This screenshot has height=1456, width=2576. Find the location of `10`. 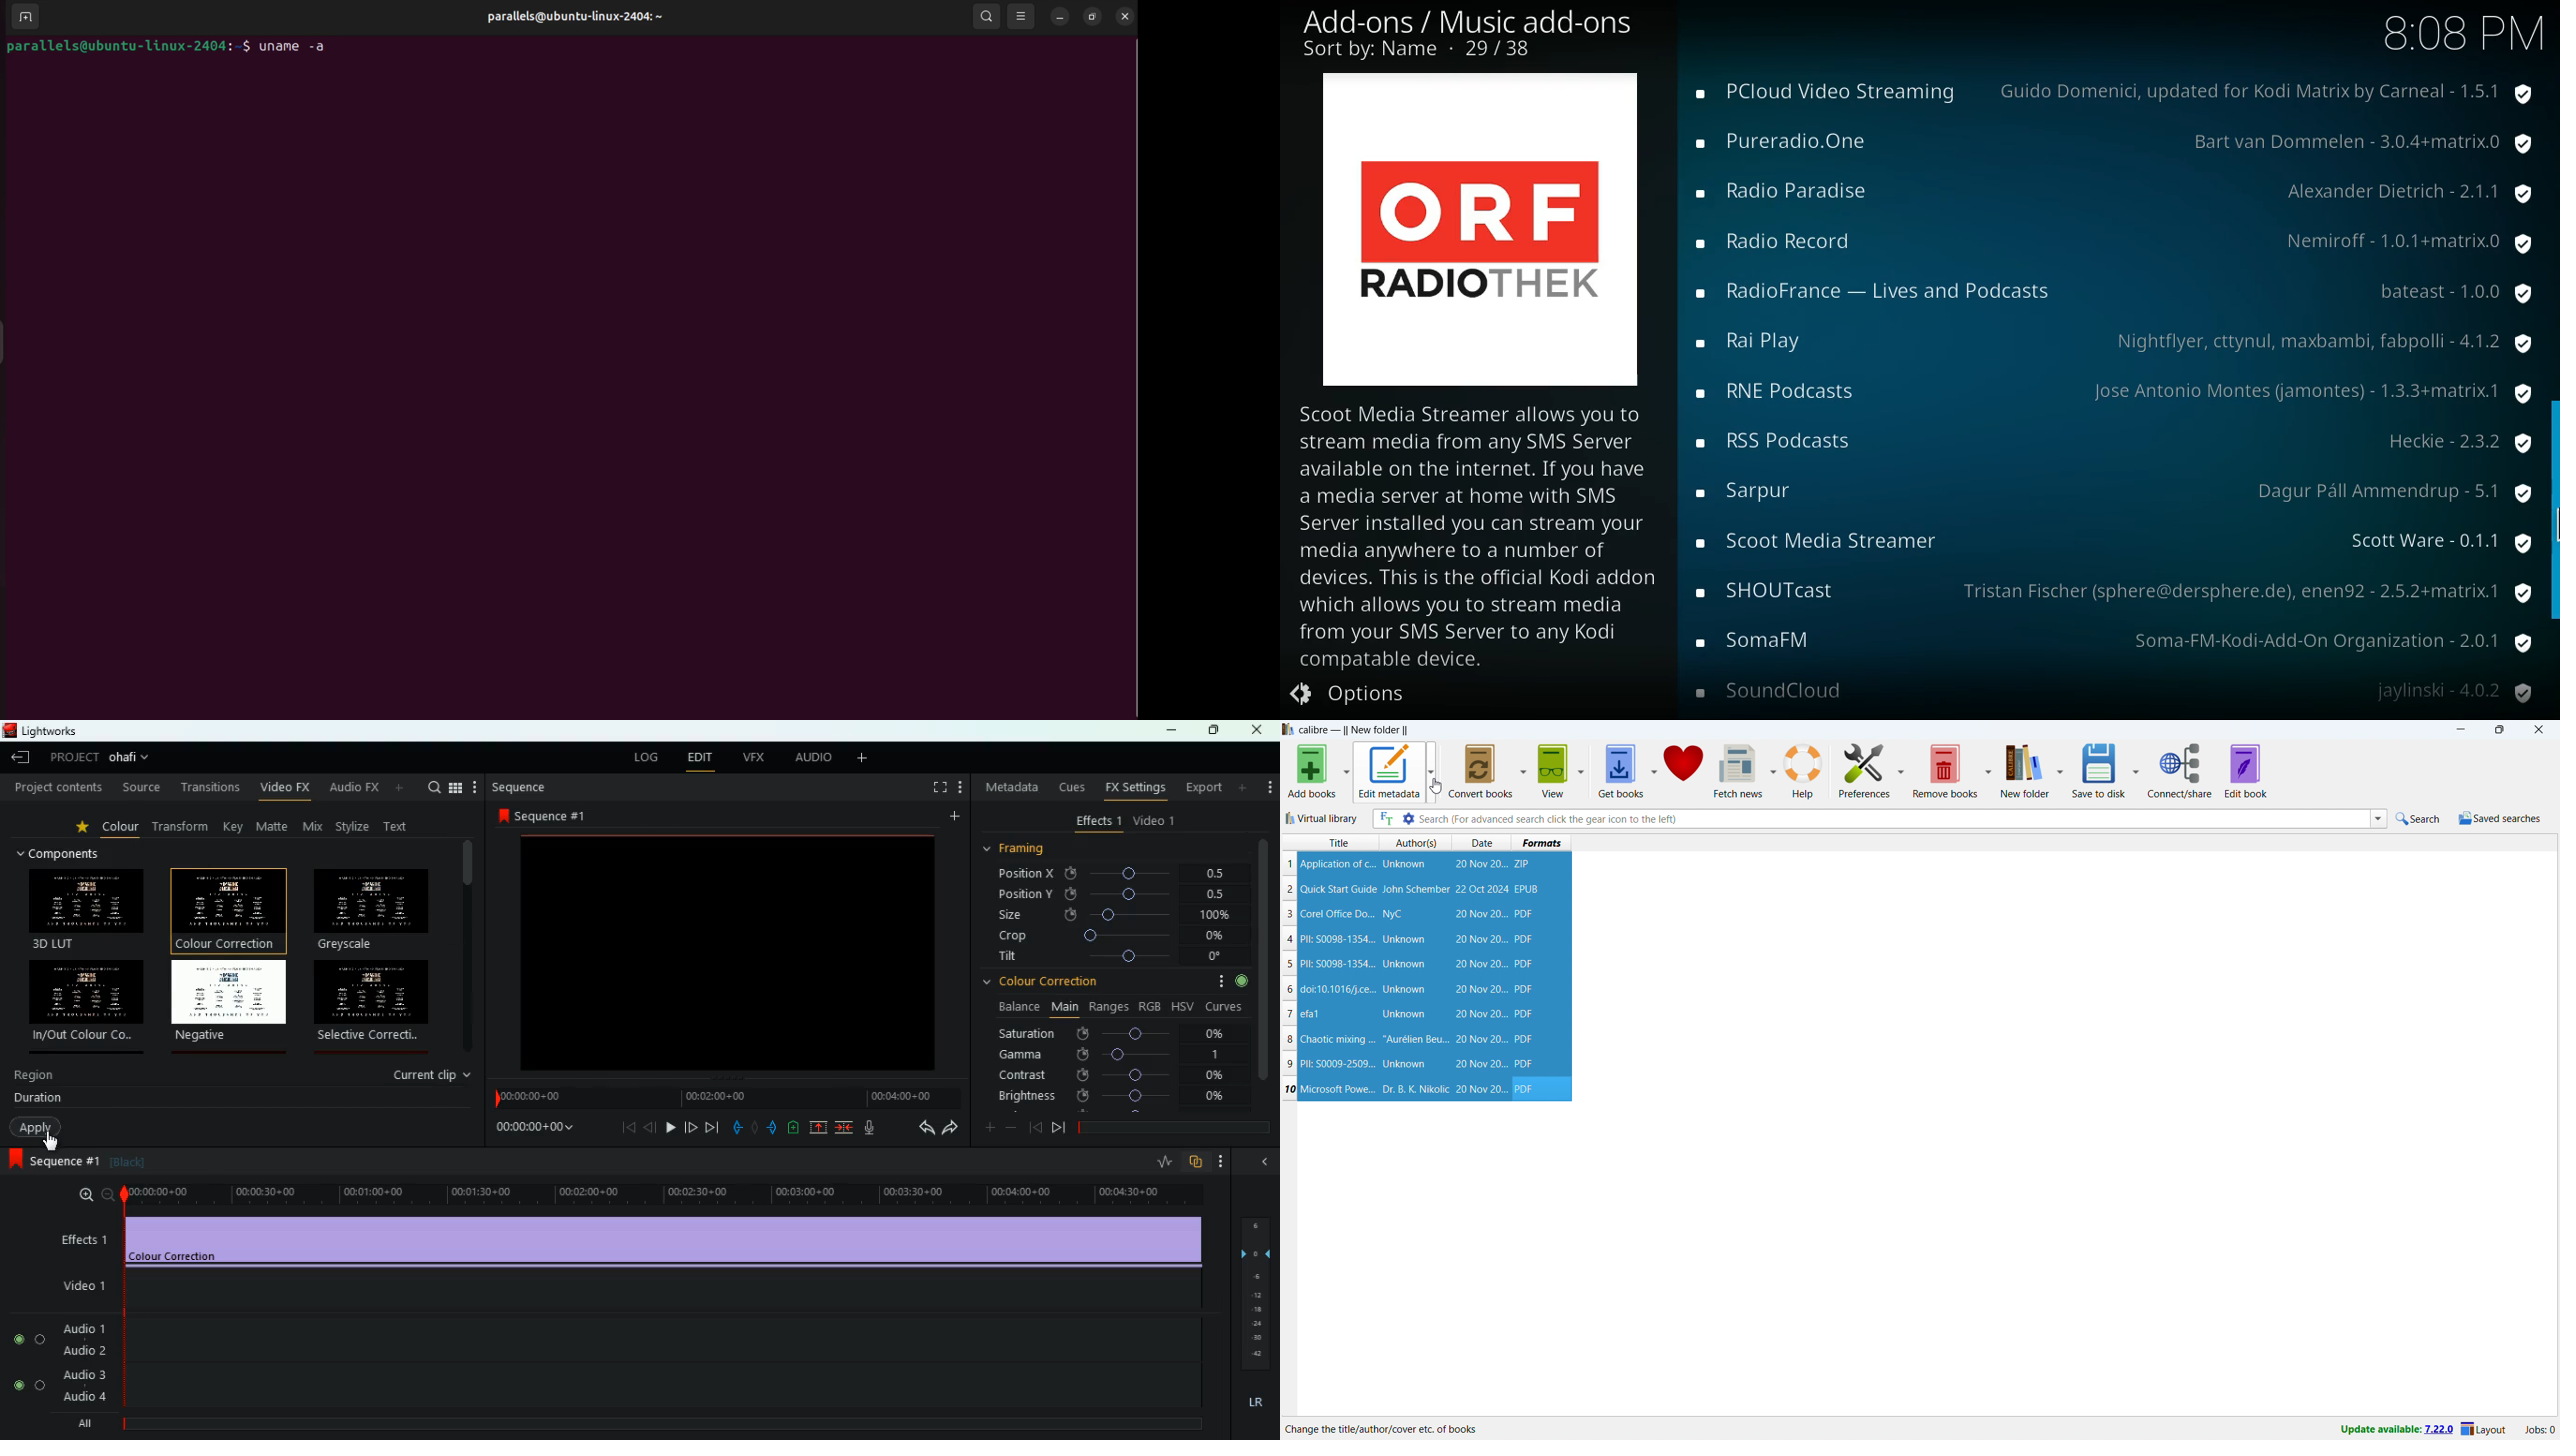

10 is located at coordinates (1290, 1089).